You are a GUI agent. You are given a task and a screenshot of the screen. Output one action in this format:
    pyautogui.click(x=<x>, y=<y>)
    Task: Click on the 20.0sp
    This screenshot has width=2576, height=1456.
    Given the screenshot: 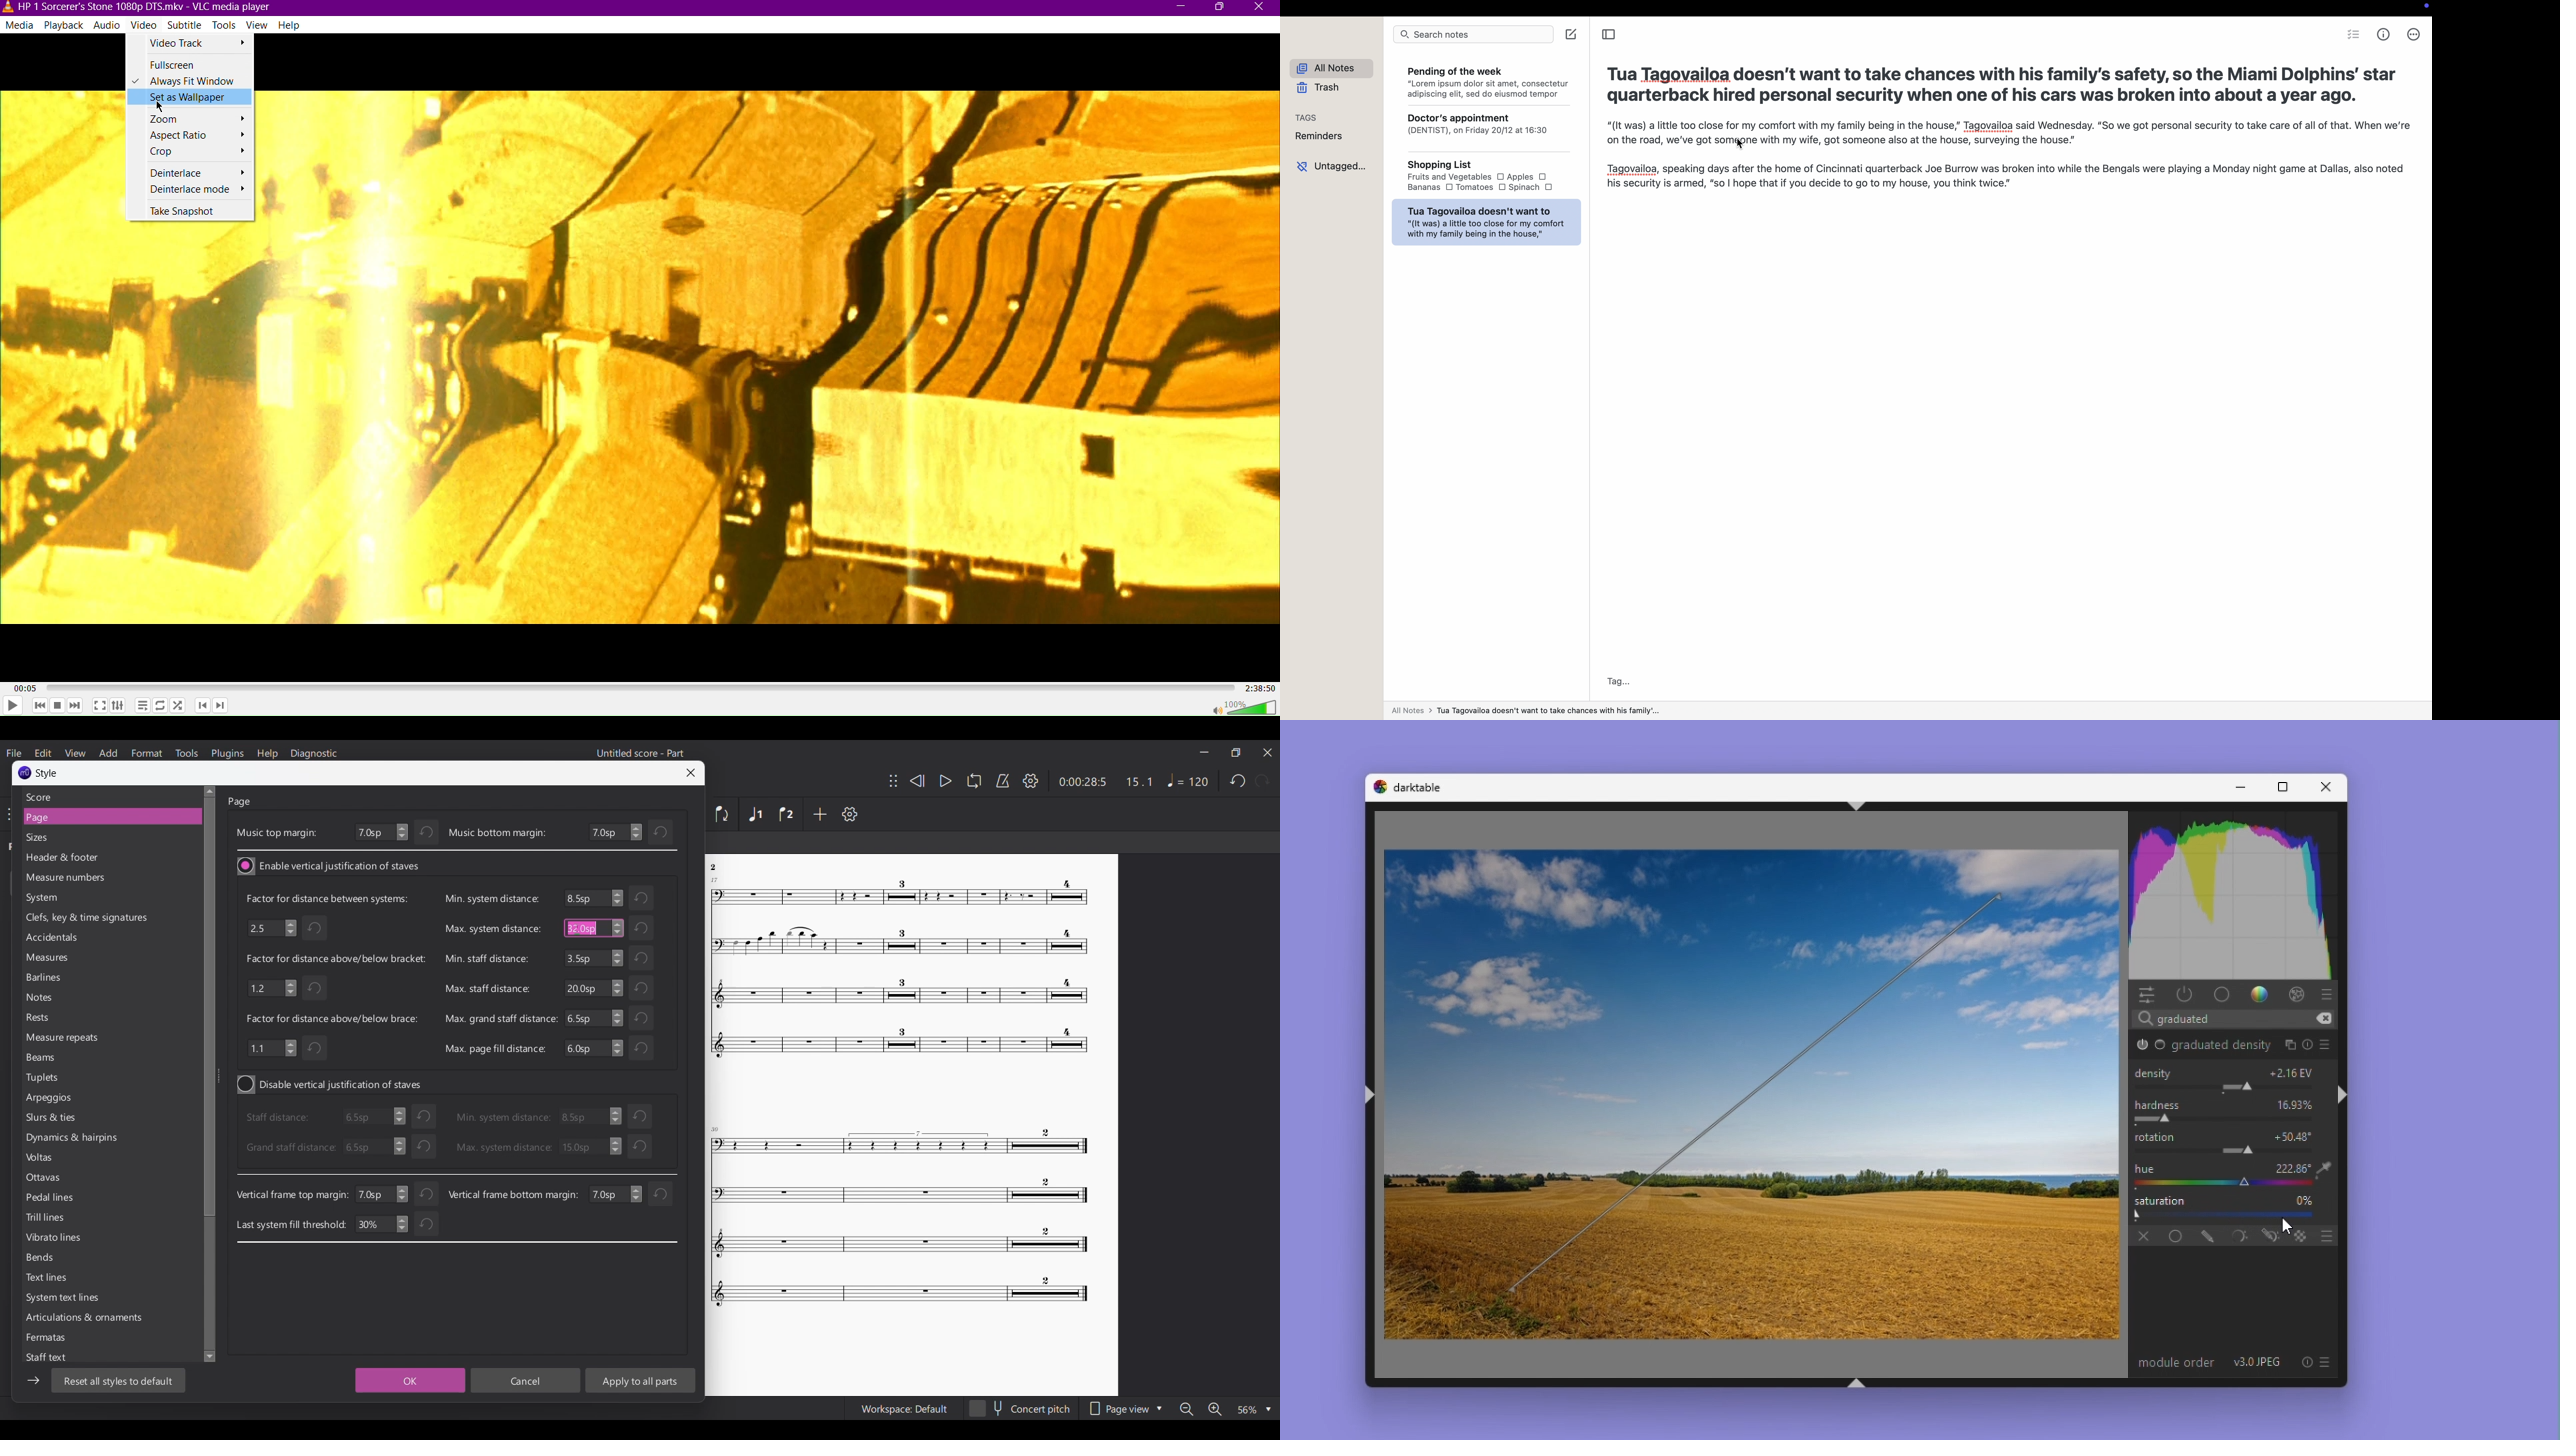 What is the action you would take?
    pyautogui.click(x=593, y=988)
    